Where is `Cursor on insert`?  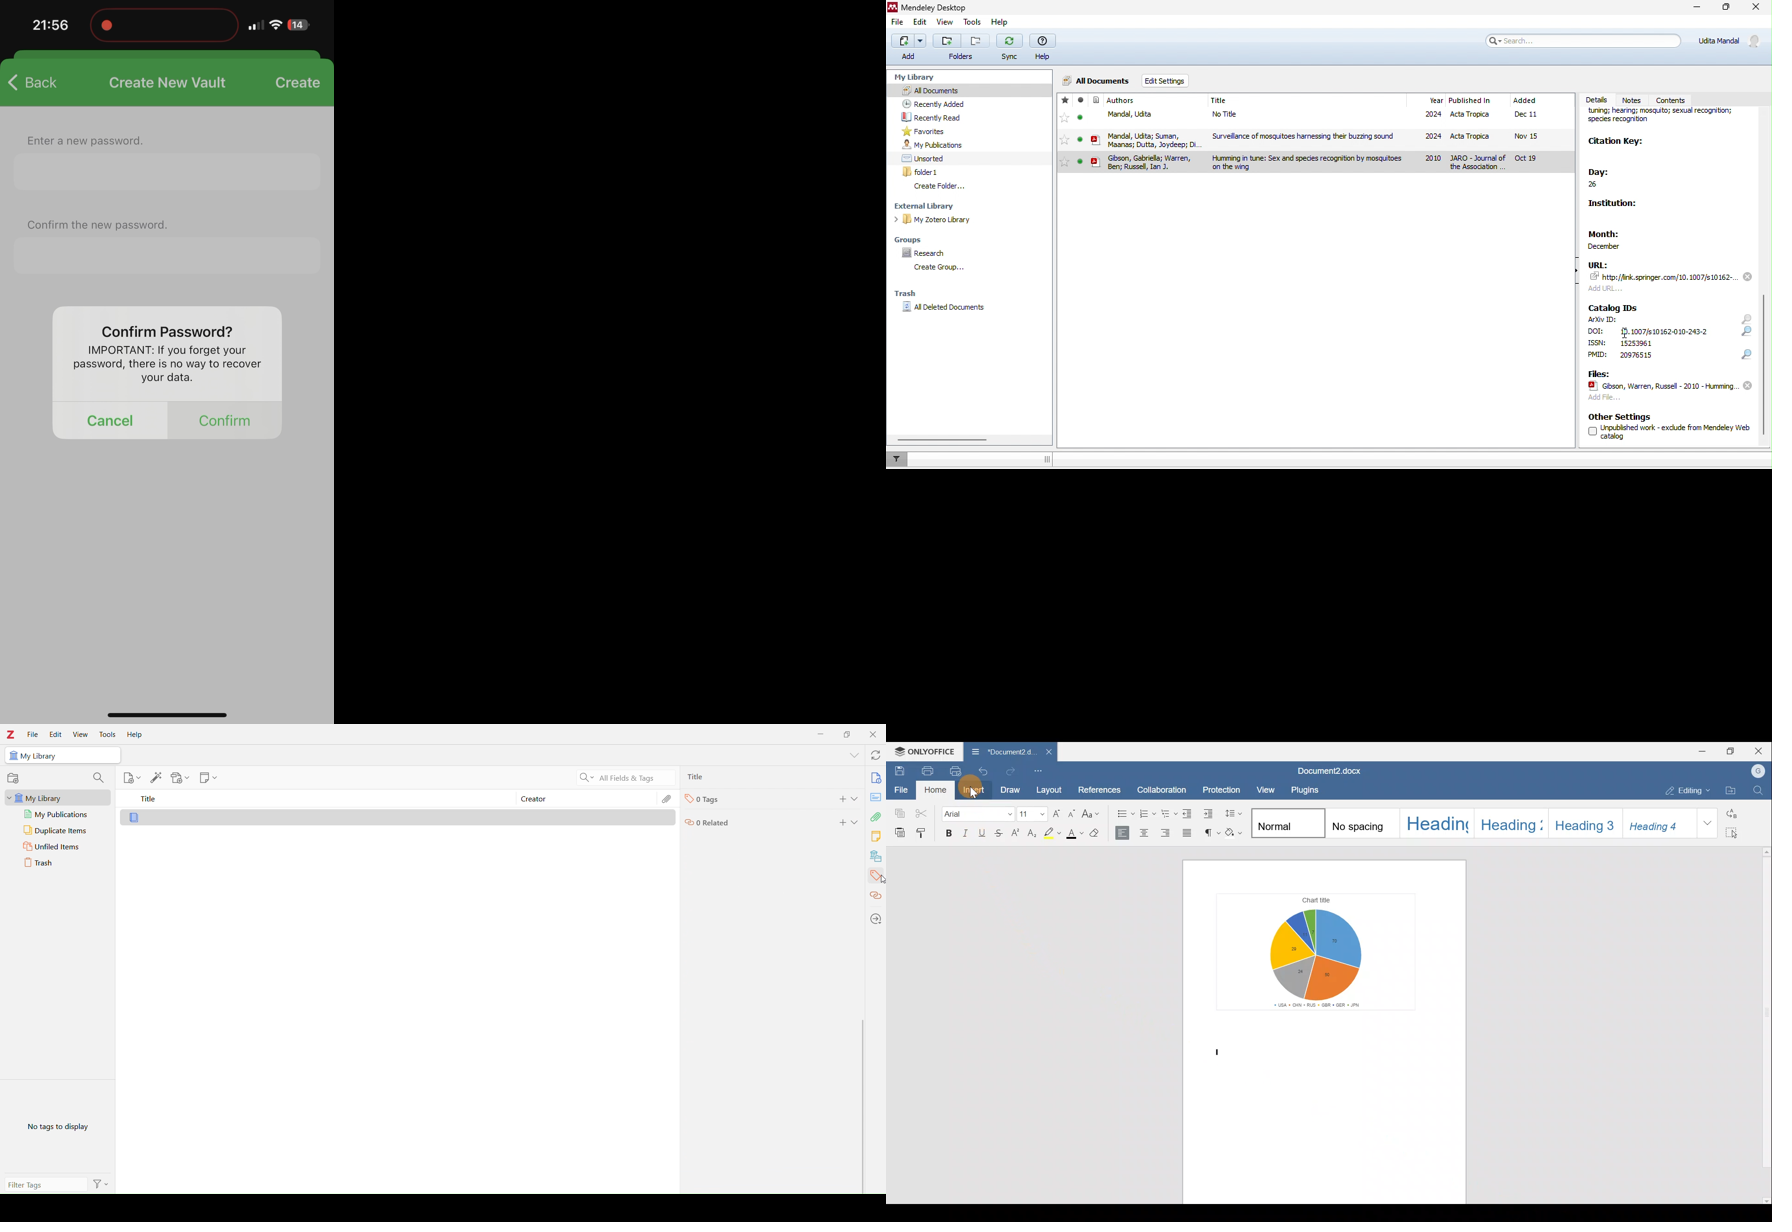
Cursor on insert is located at coordinates (974, 793).